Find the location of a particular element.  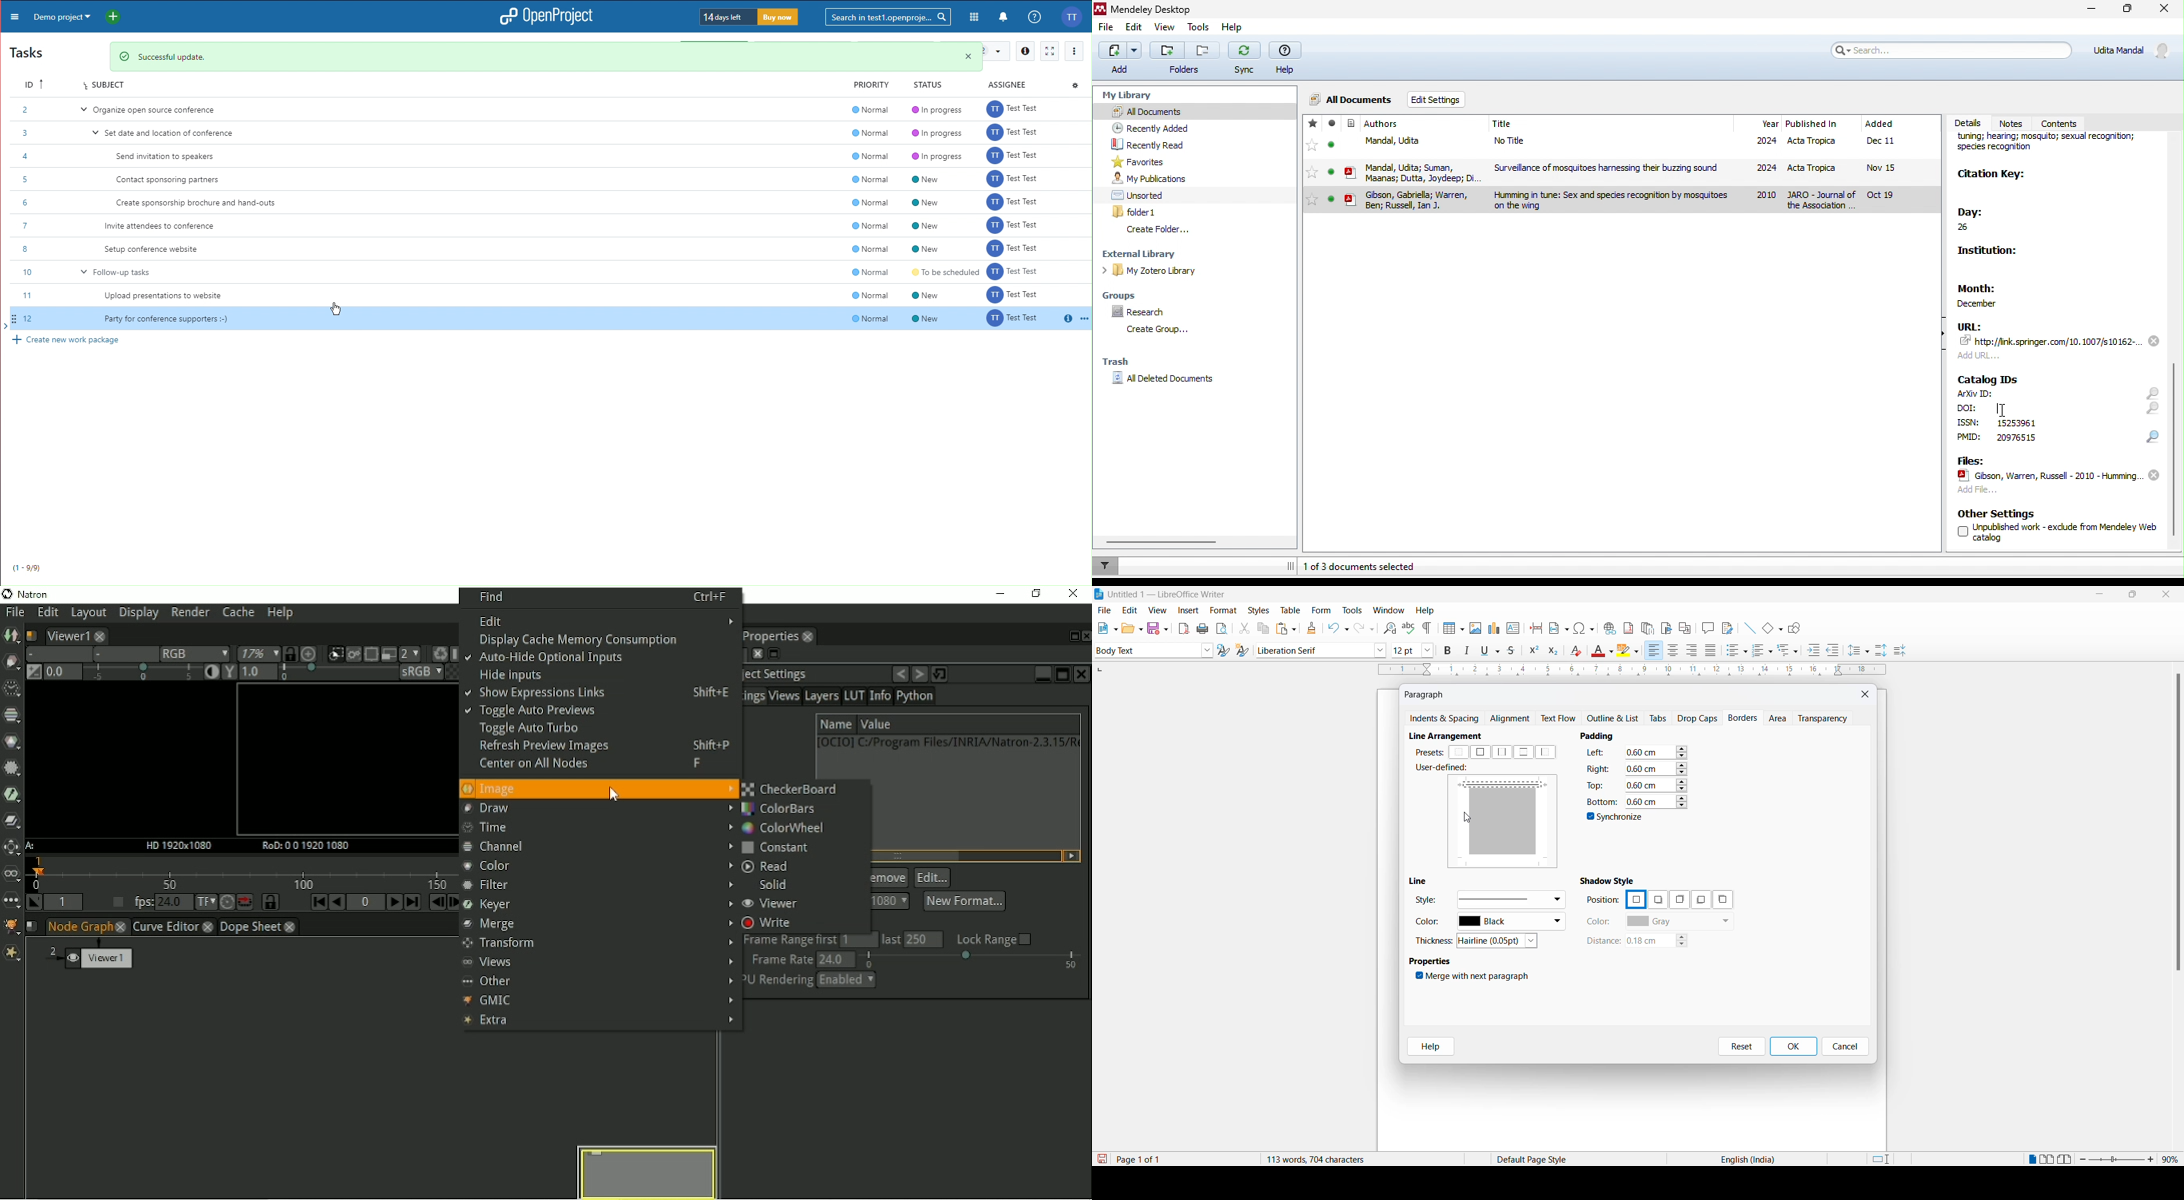

superscript is located at coordinates (1533, 652).